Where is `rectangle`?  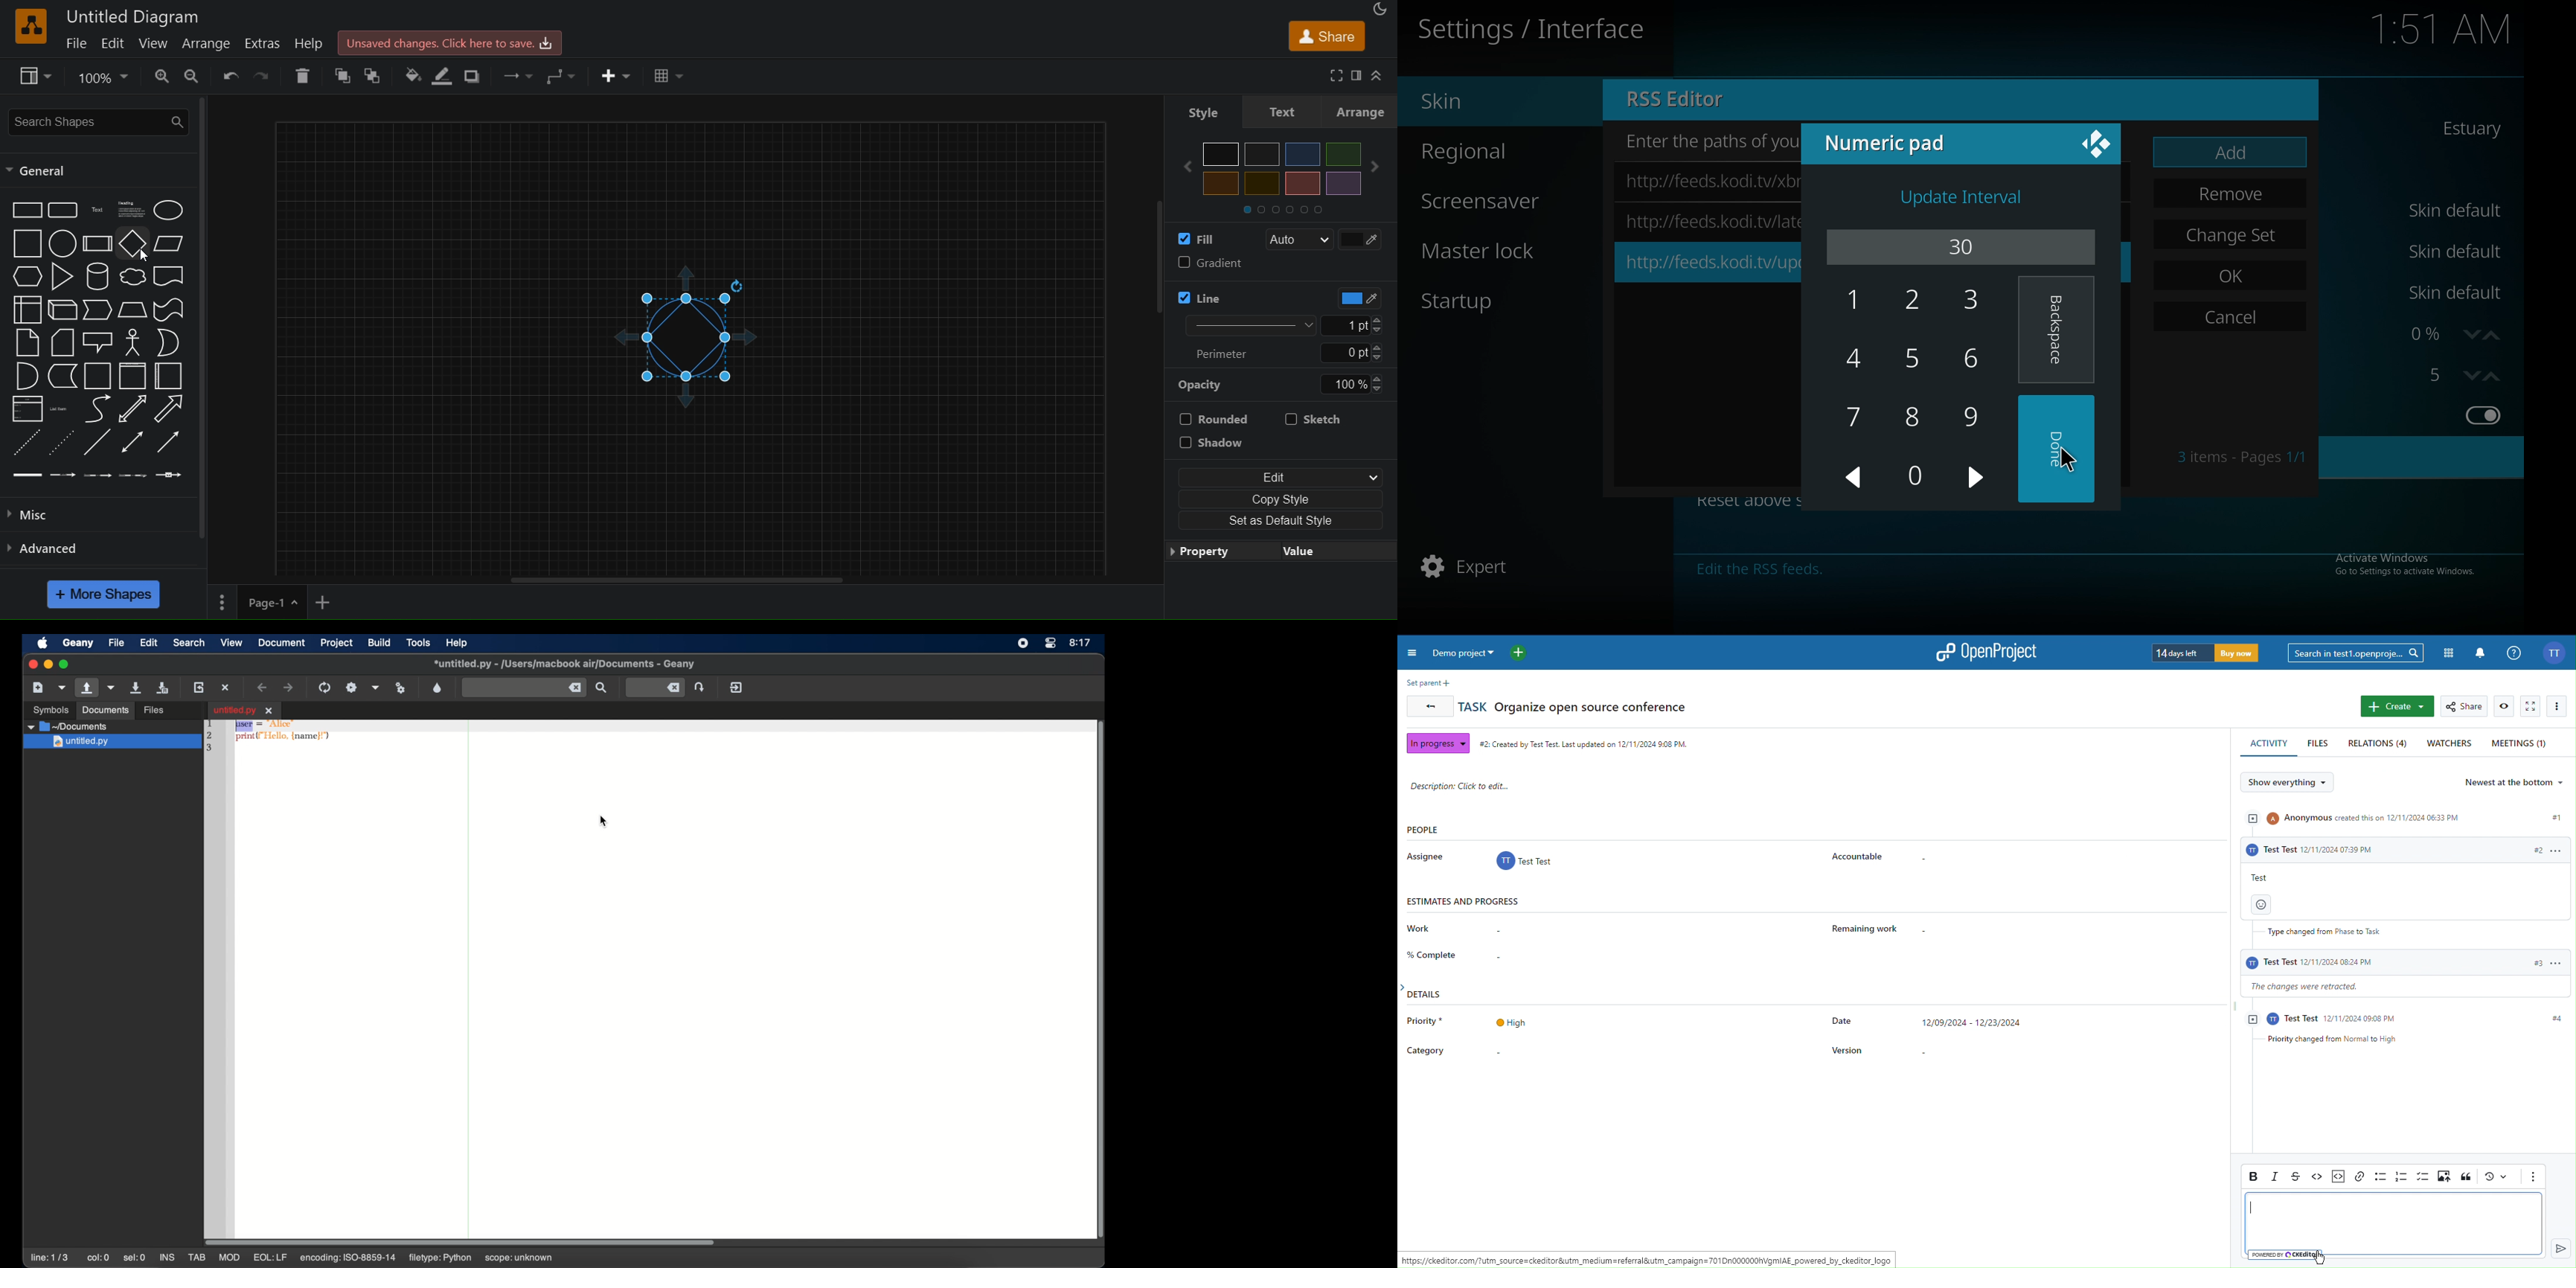 rectangle is located at coordinates (26, 209).